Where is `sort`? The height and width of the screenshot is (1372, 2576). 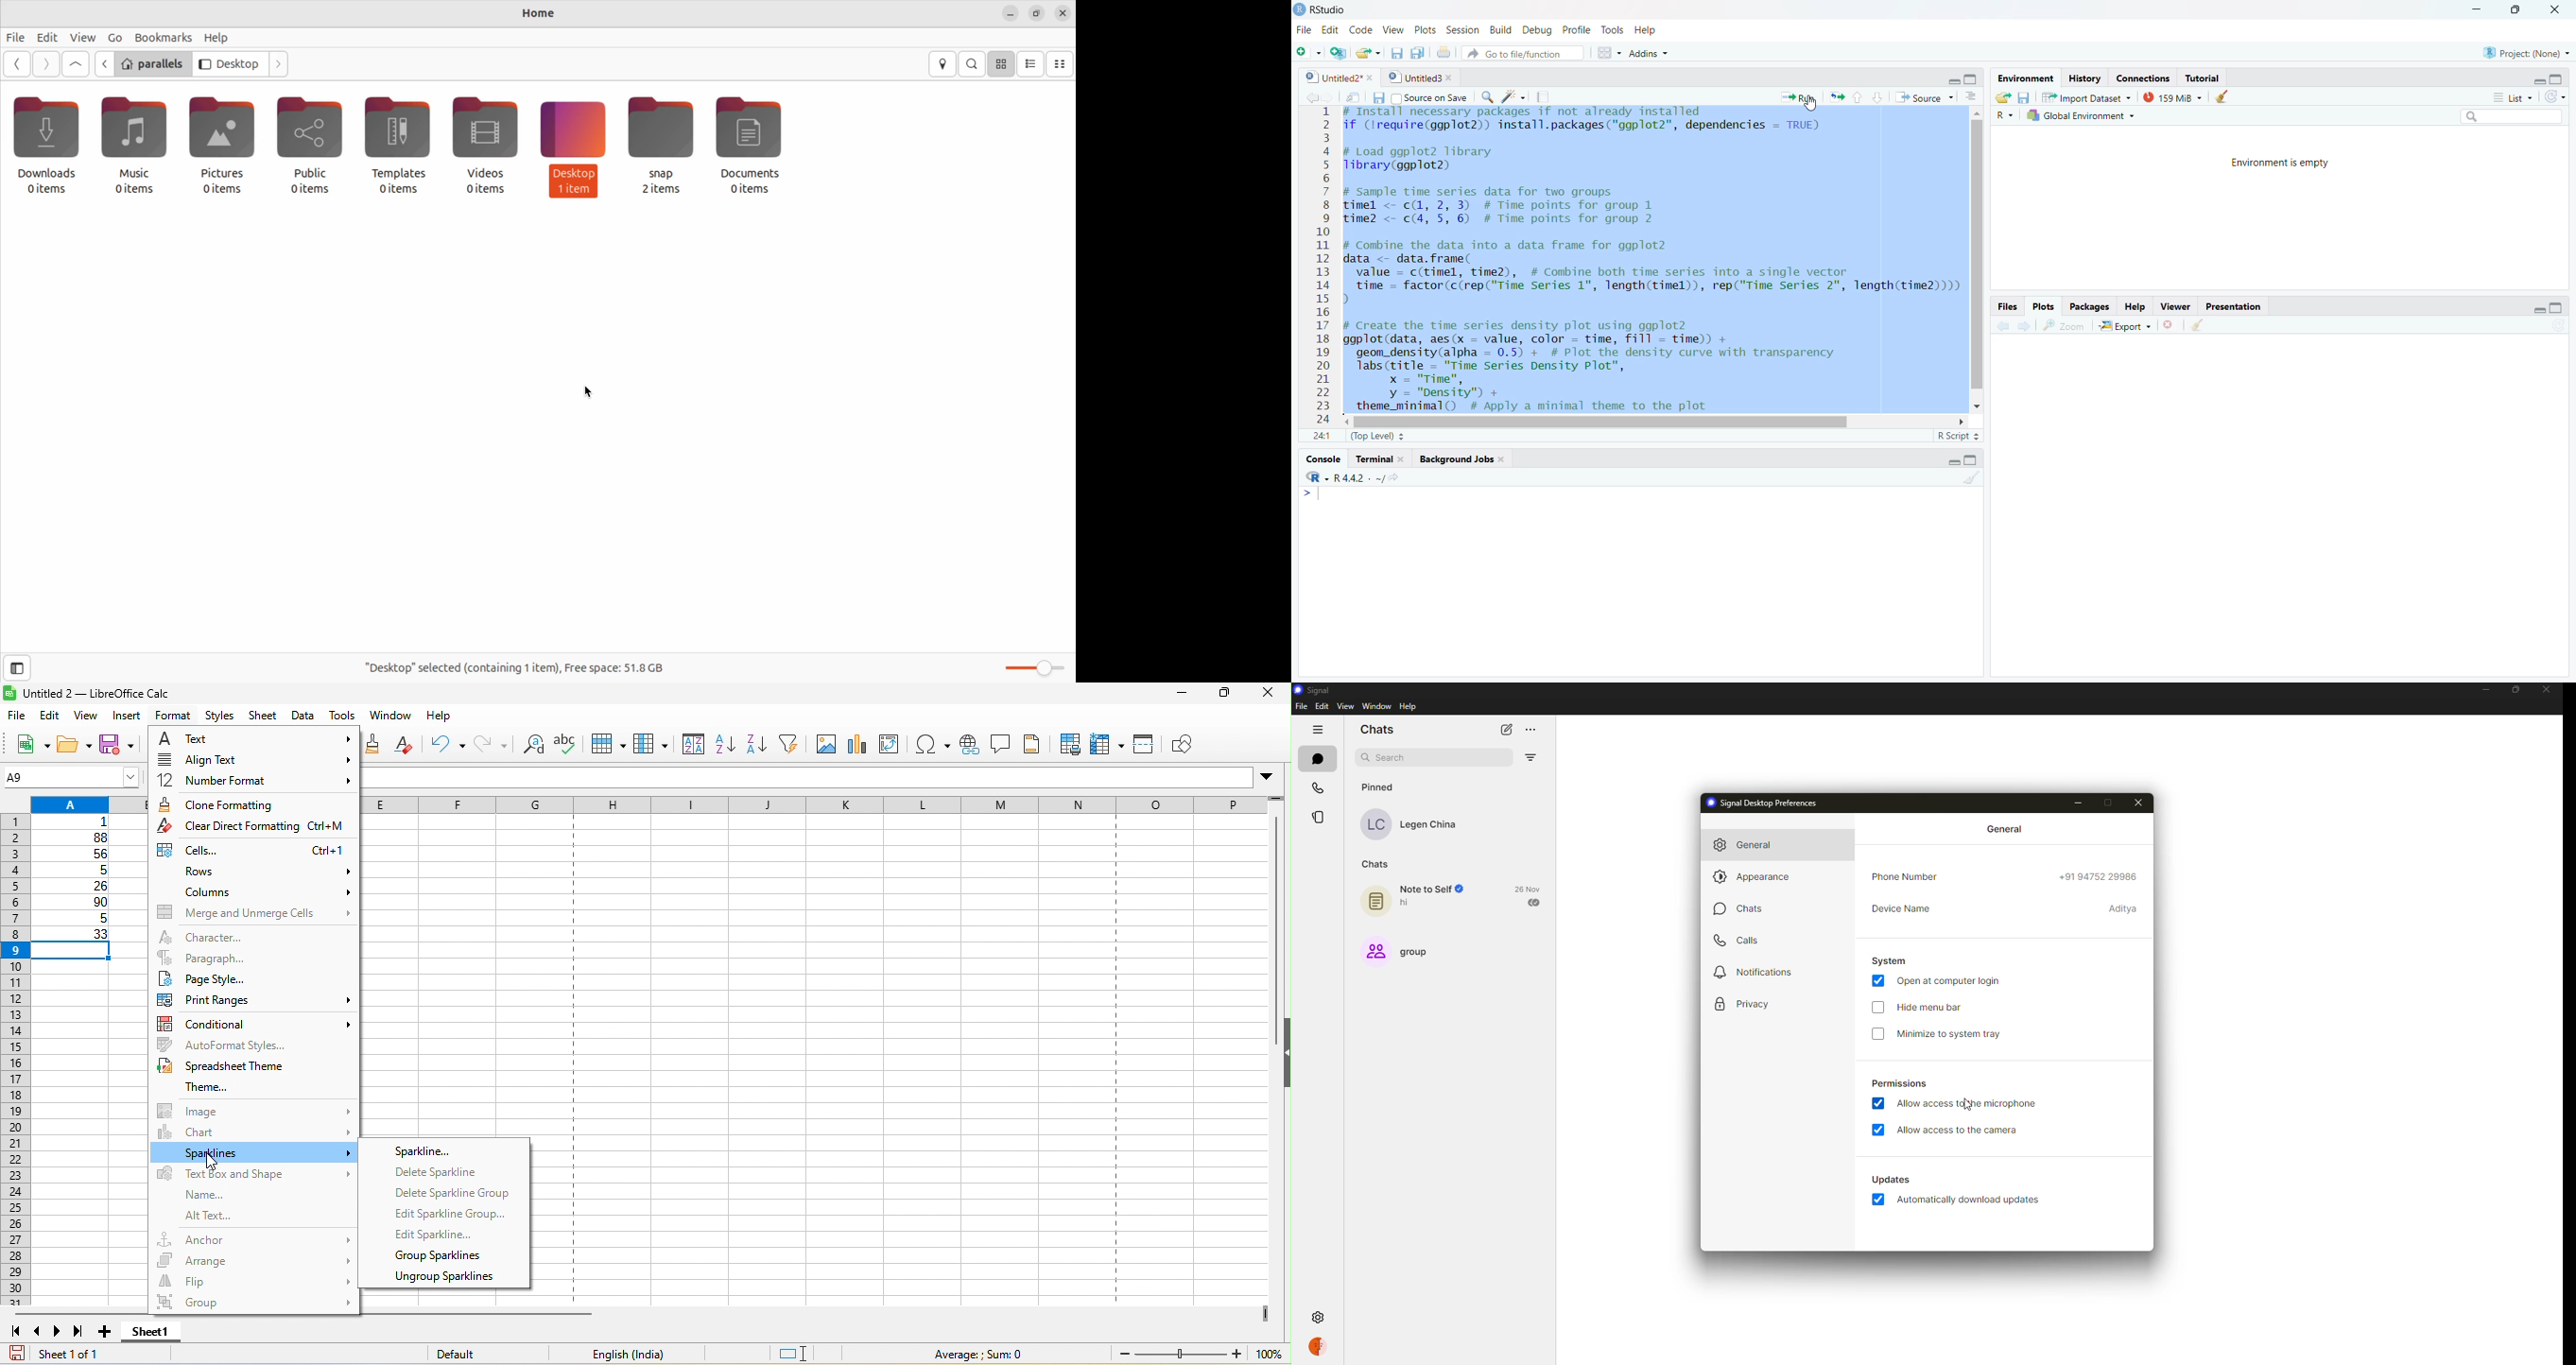 sort is located at coordinates (690, 746).